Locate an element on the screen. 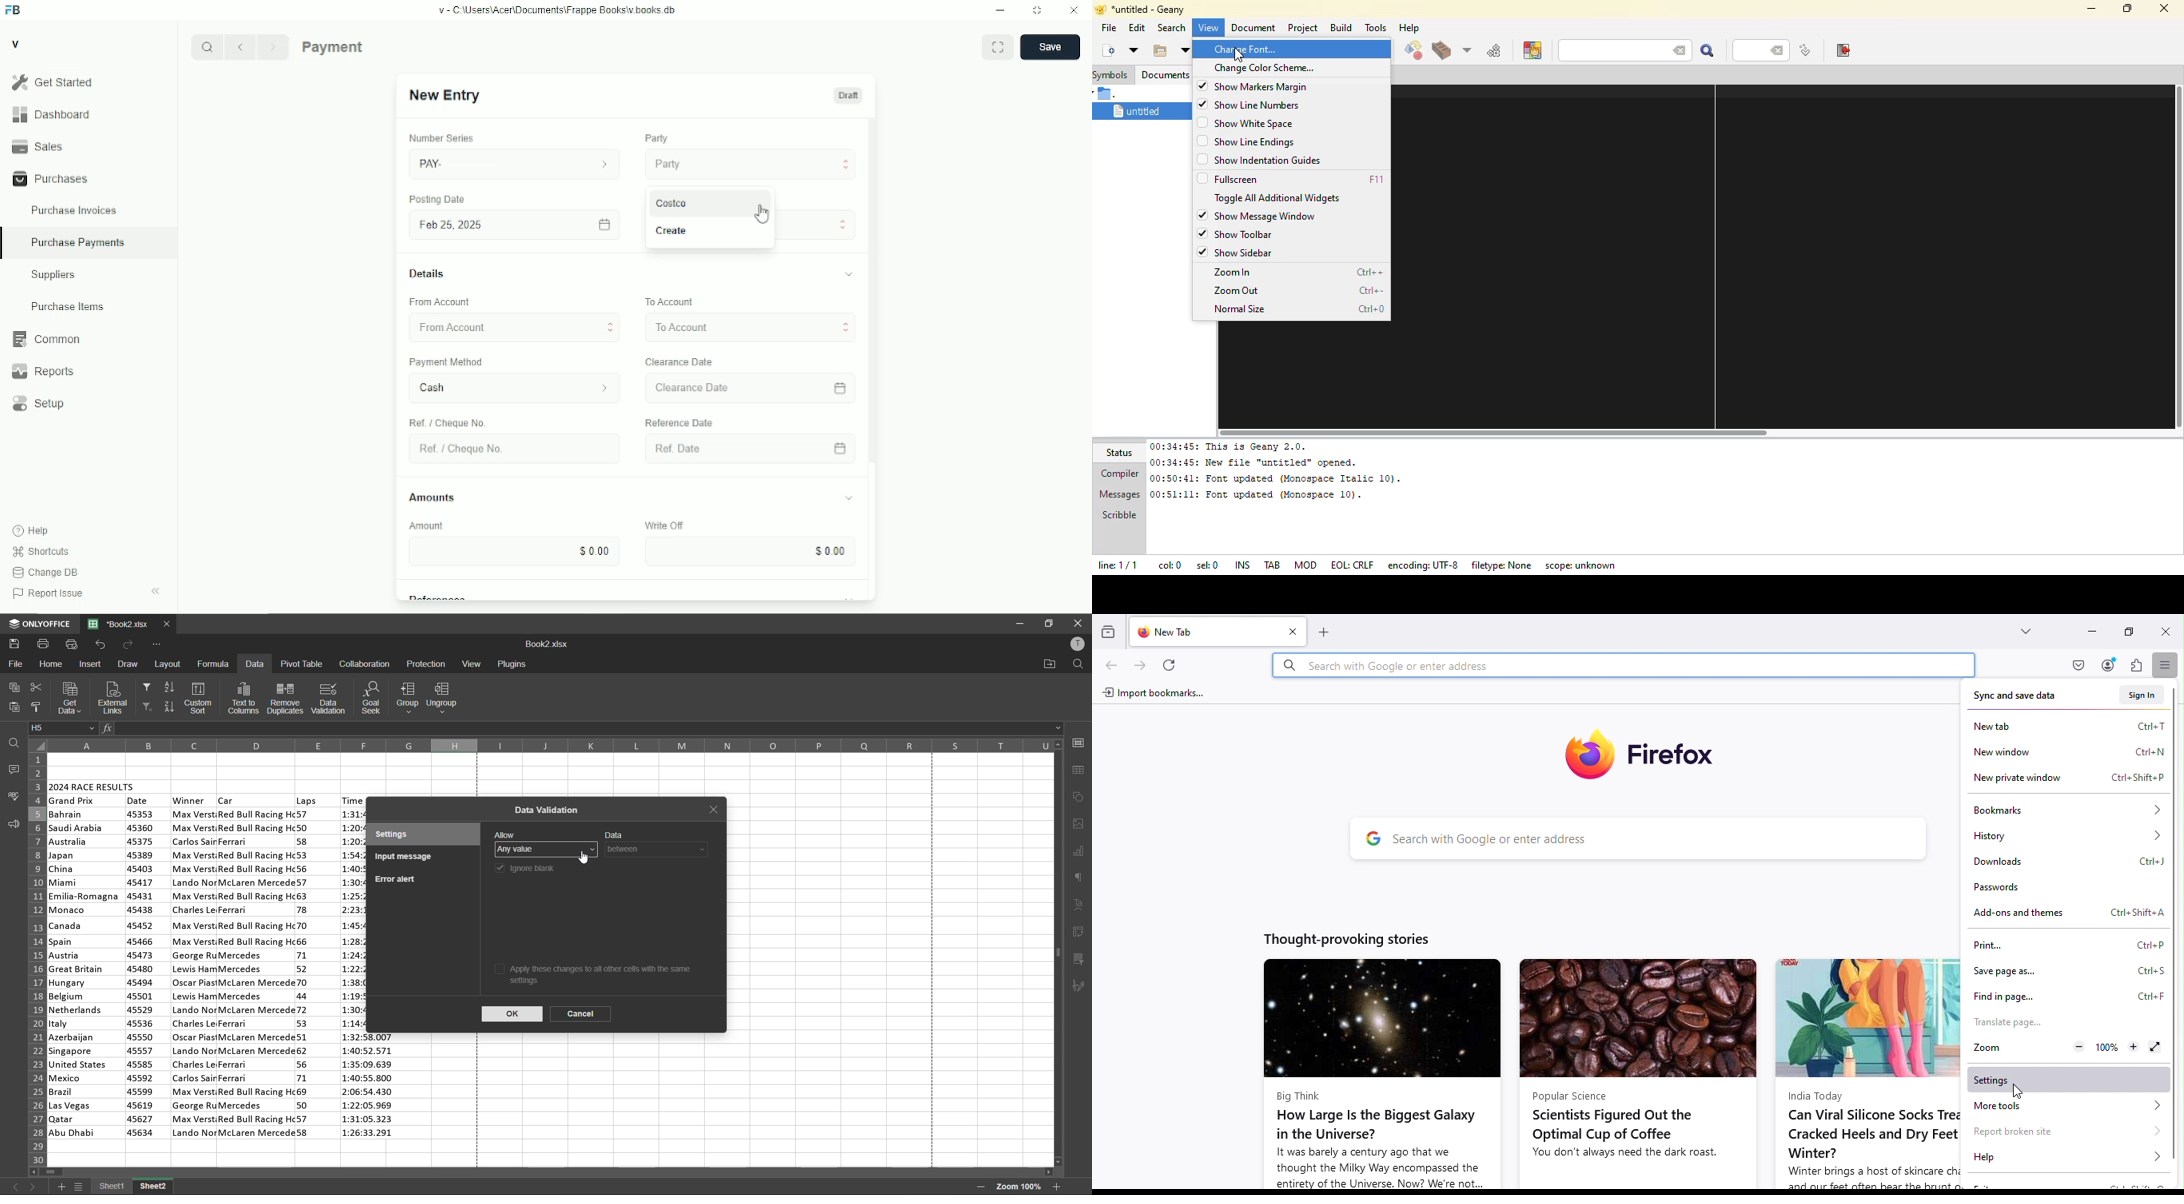  Purchase Items is located at coordinates (88, 306).